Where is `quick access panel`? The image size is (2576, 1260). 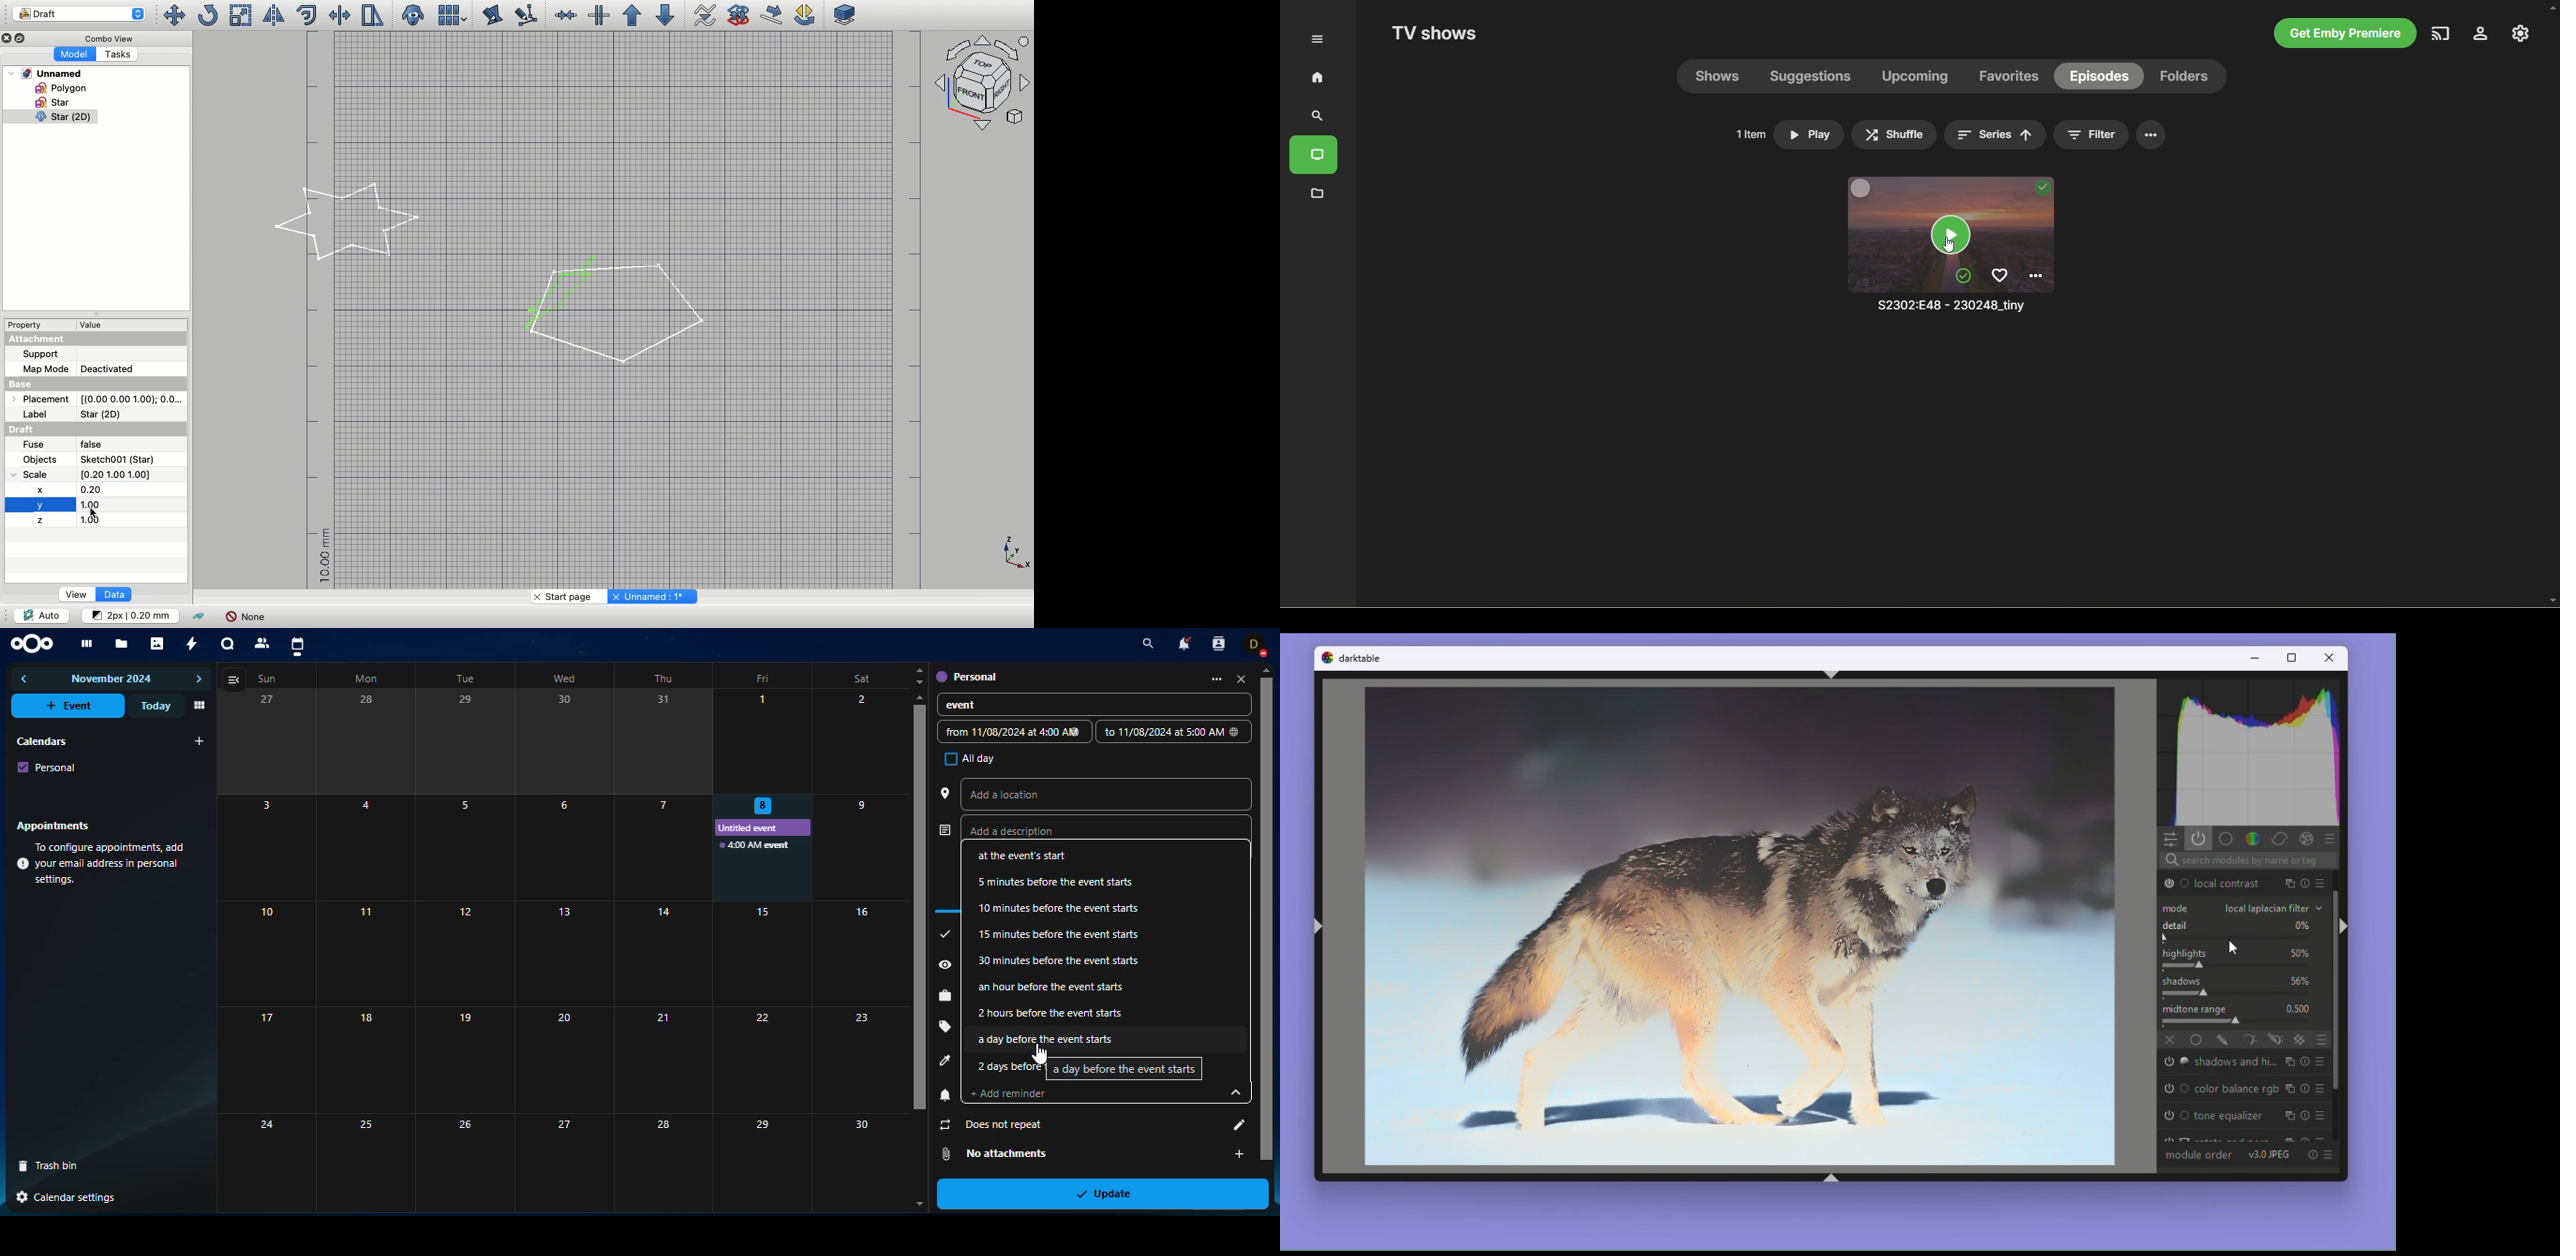
quick access panel is located at coordinates (2173, 839).